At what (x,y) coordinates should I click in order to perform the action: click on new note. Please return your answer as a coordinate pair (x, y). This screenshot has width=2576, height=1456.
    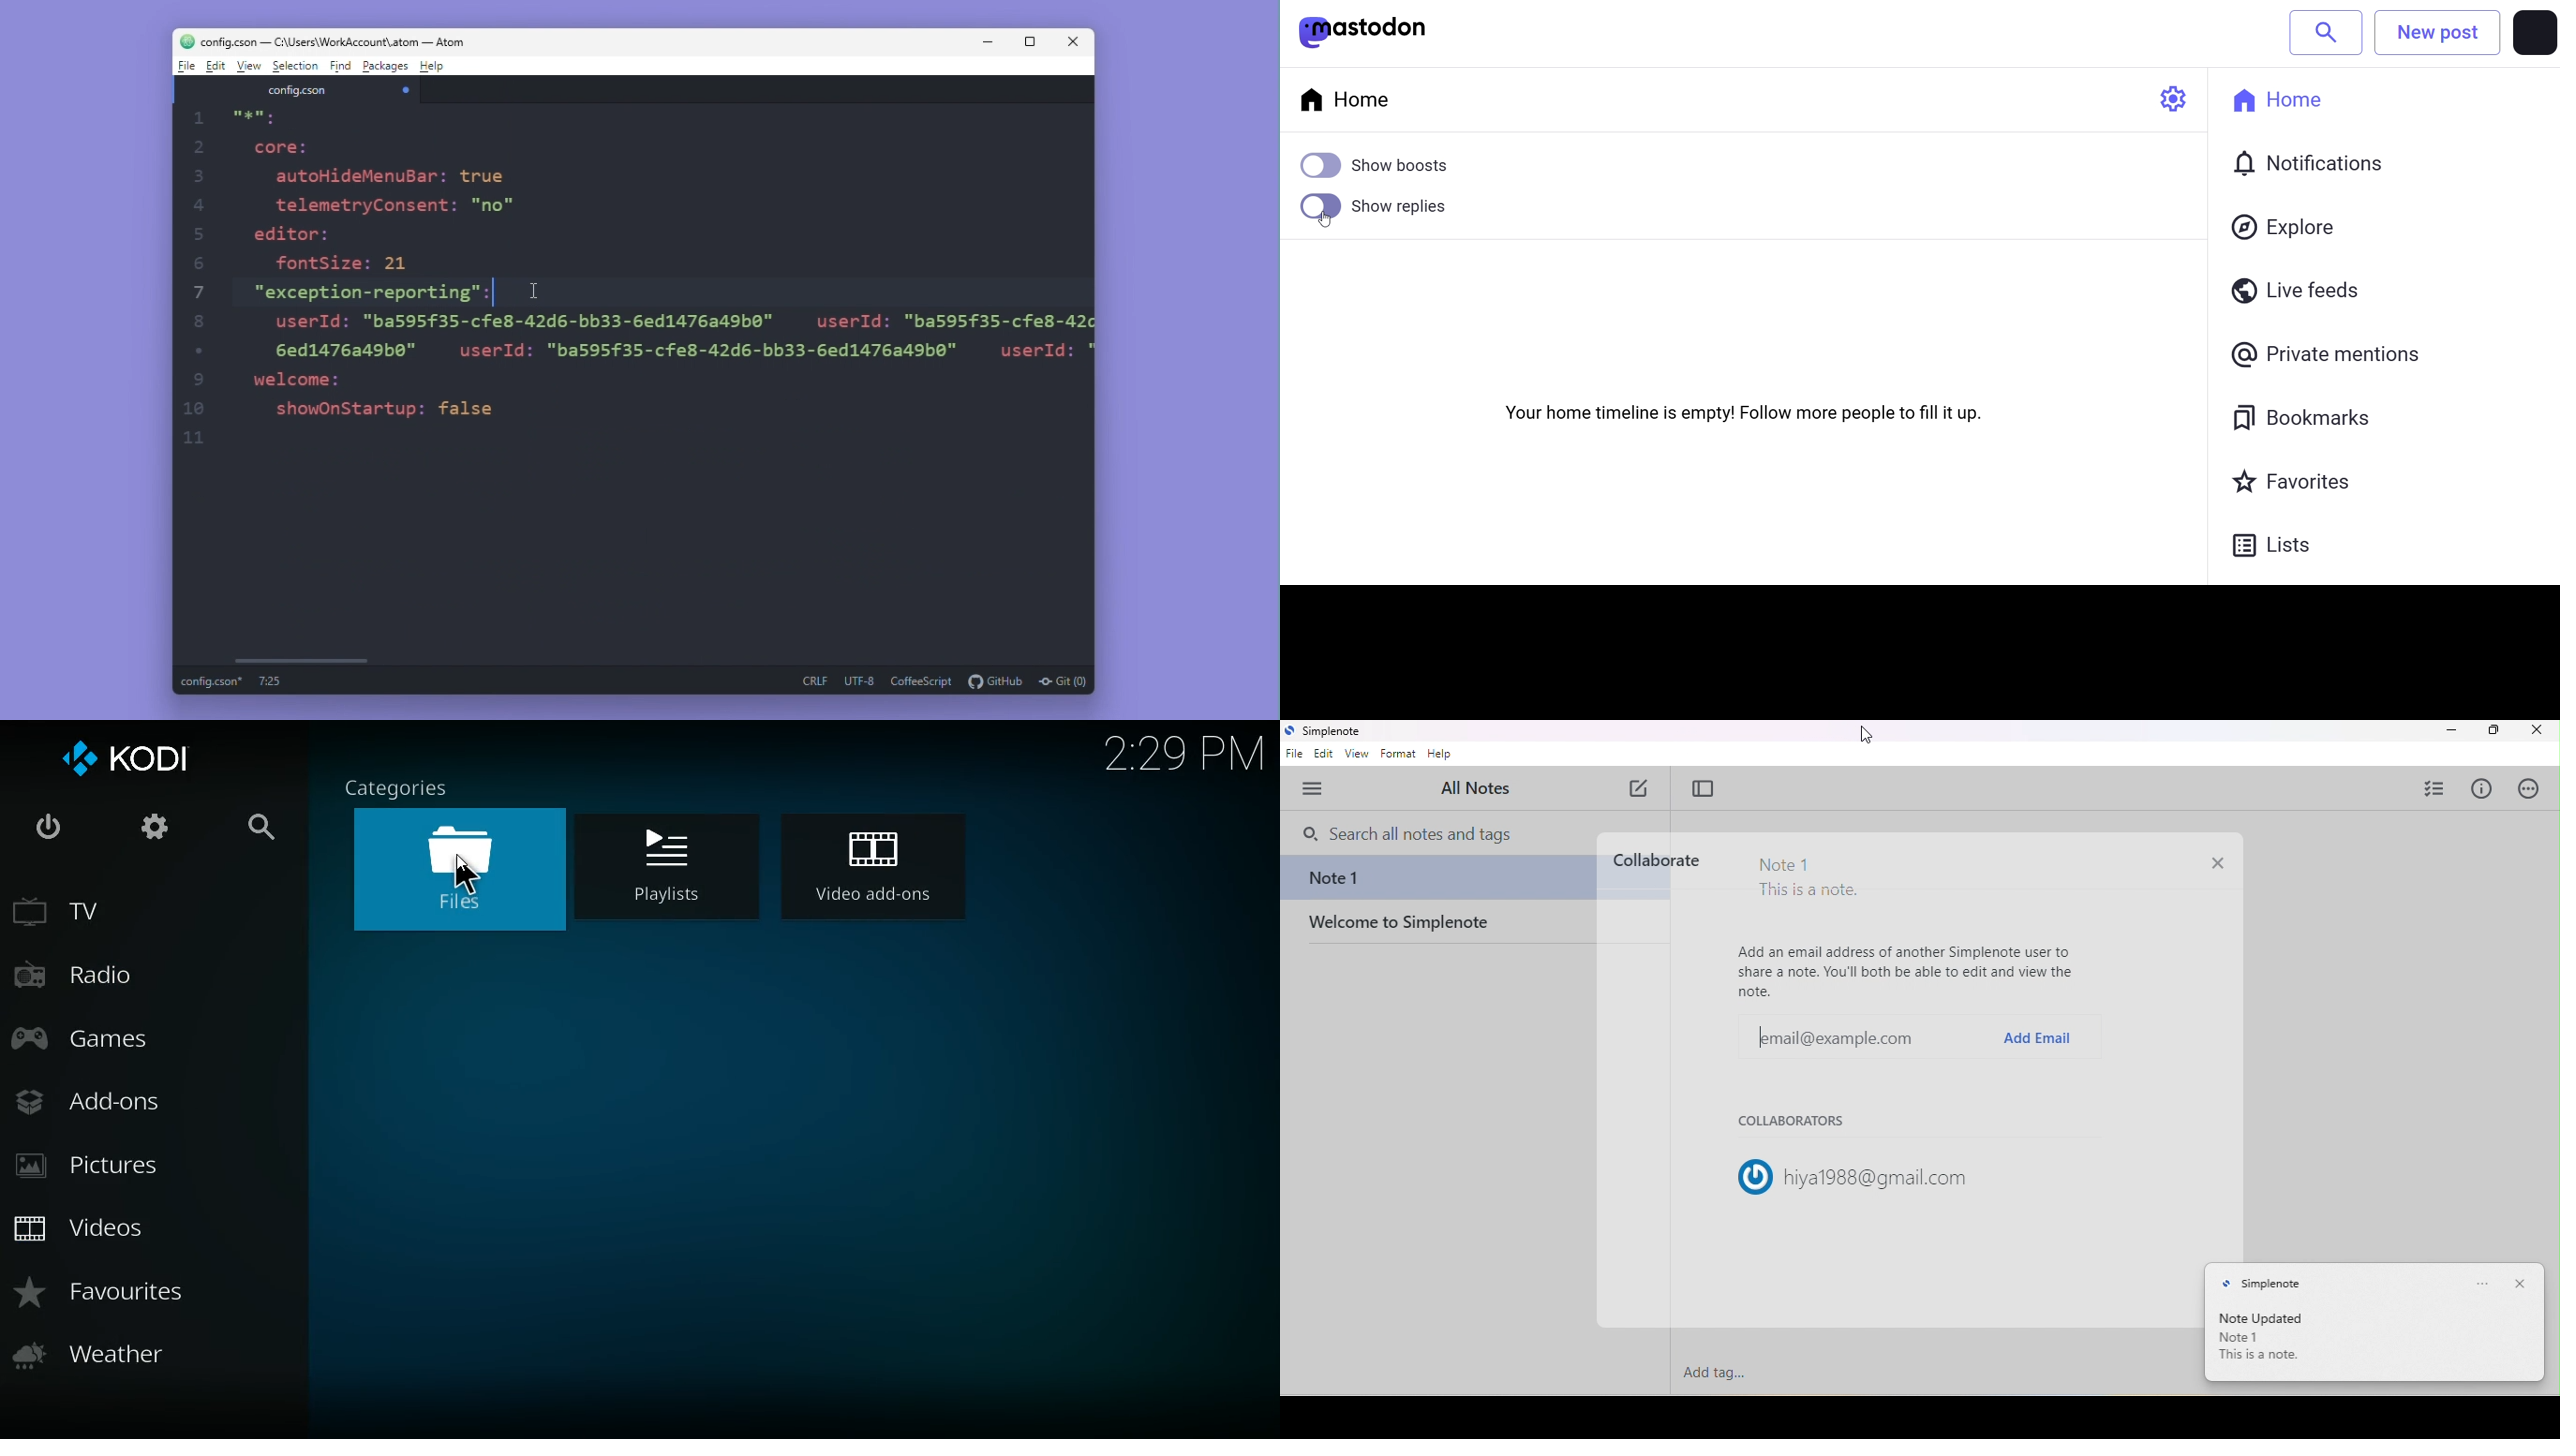
    Looking at the image, I should click on (1641, 788).